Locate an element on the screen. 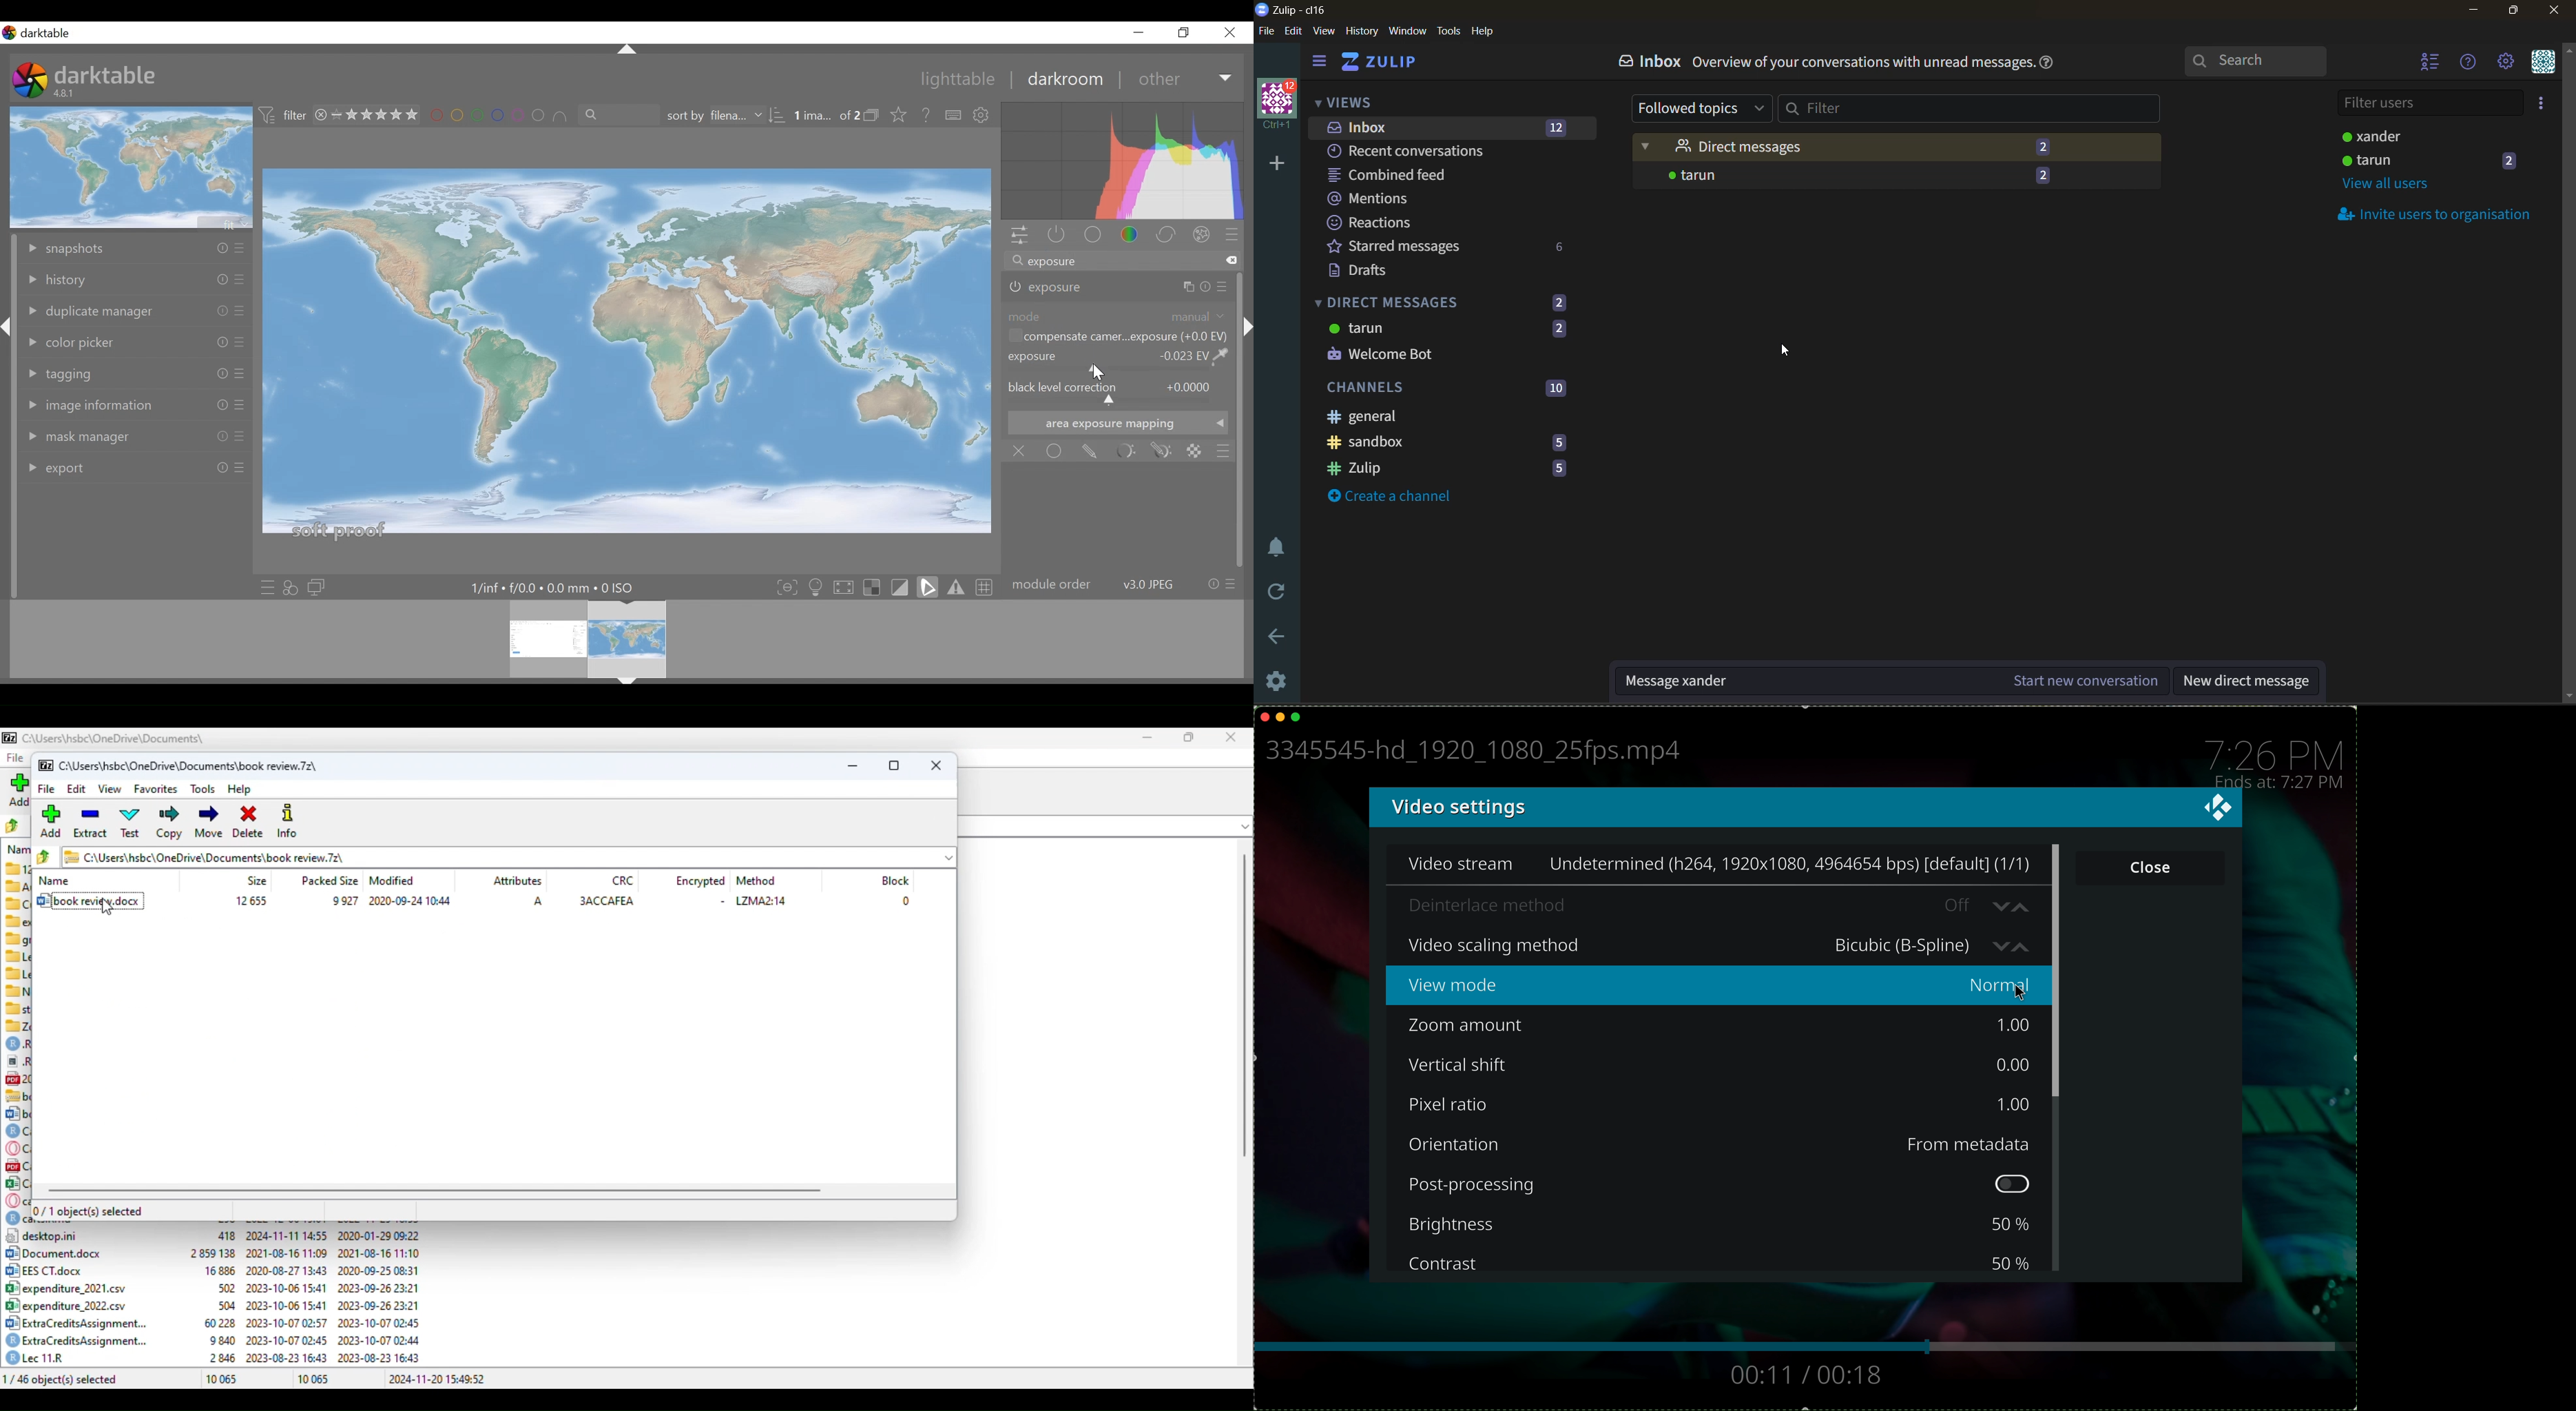  tarun -2 (messages) is located at coordinates (1897, 179).